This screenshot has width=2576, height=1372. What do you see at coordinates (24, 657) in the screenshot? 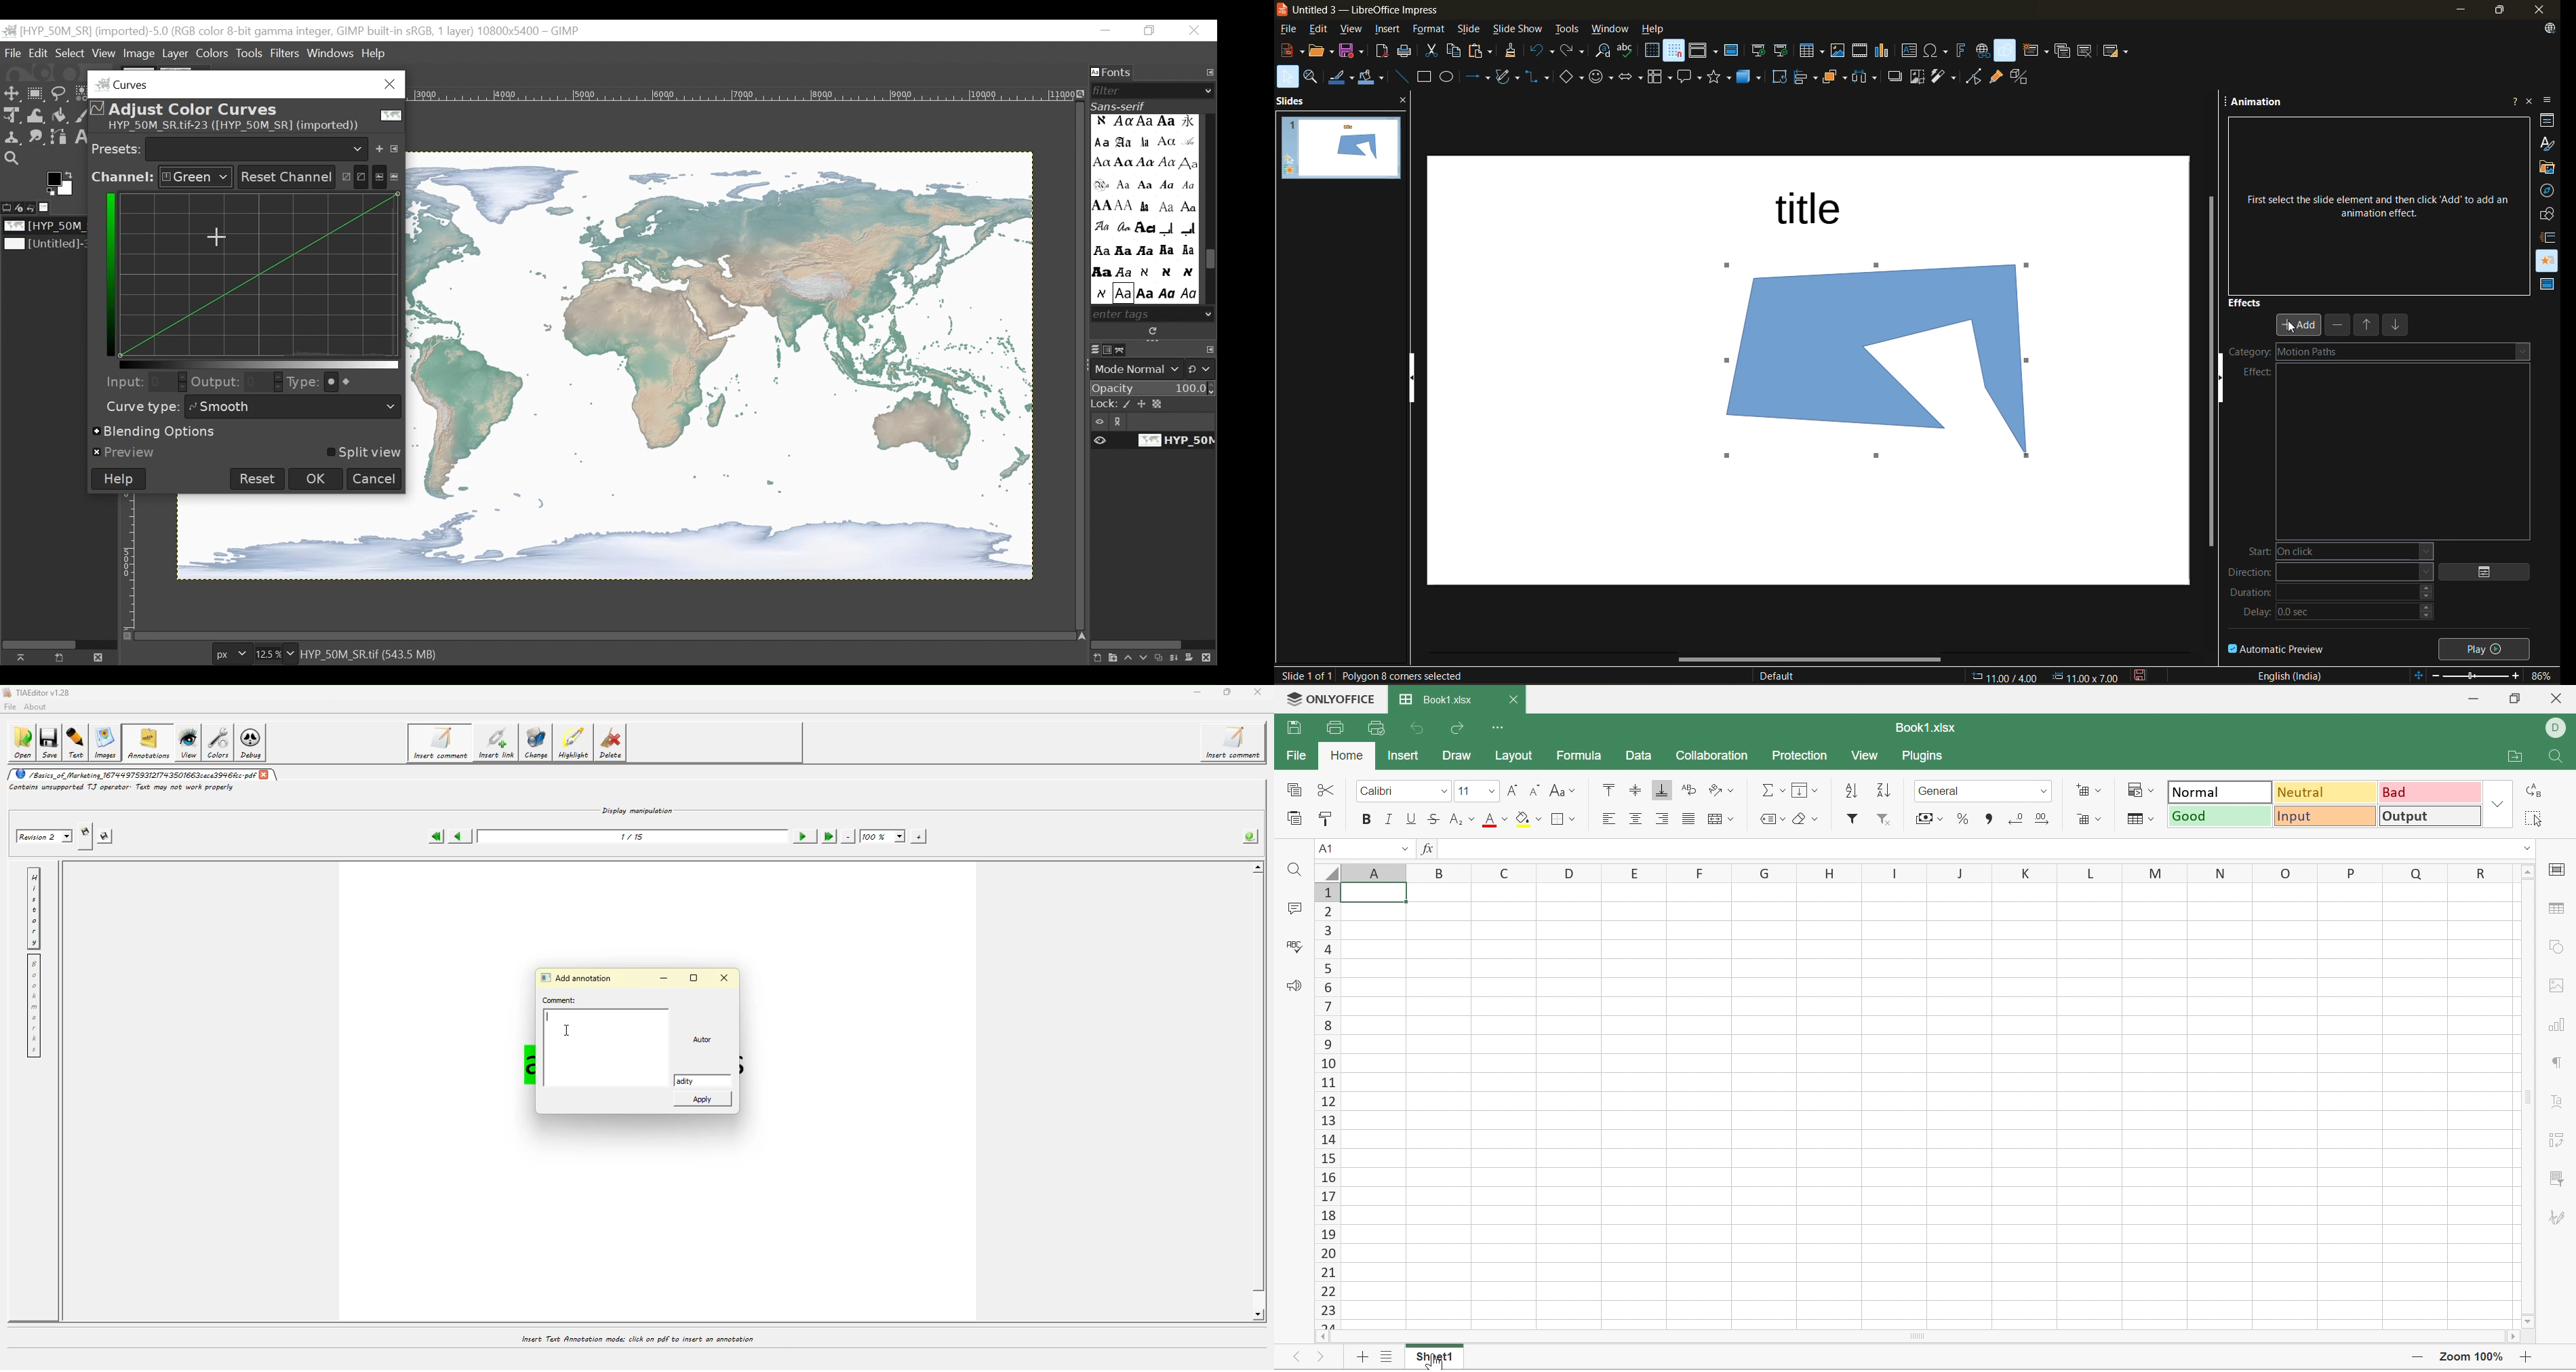
I see `Raise this image display` at bounding box center [24, 657].